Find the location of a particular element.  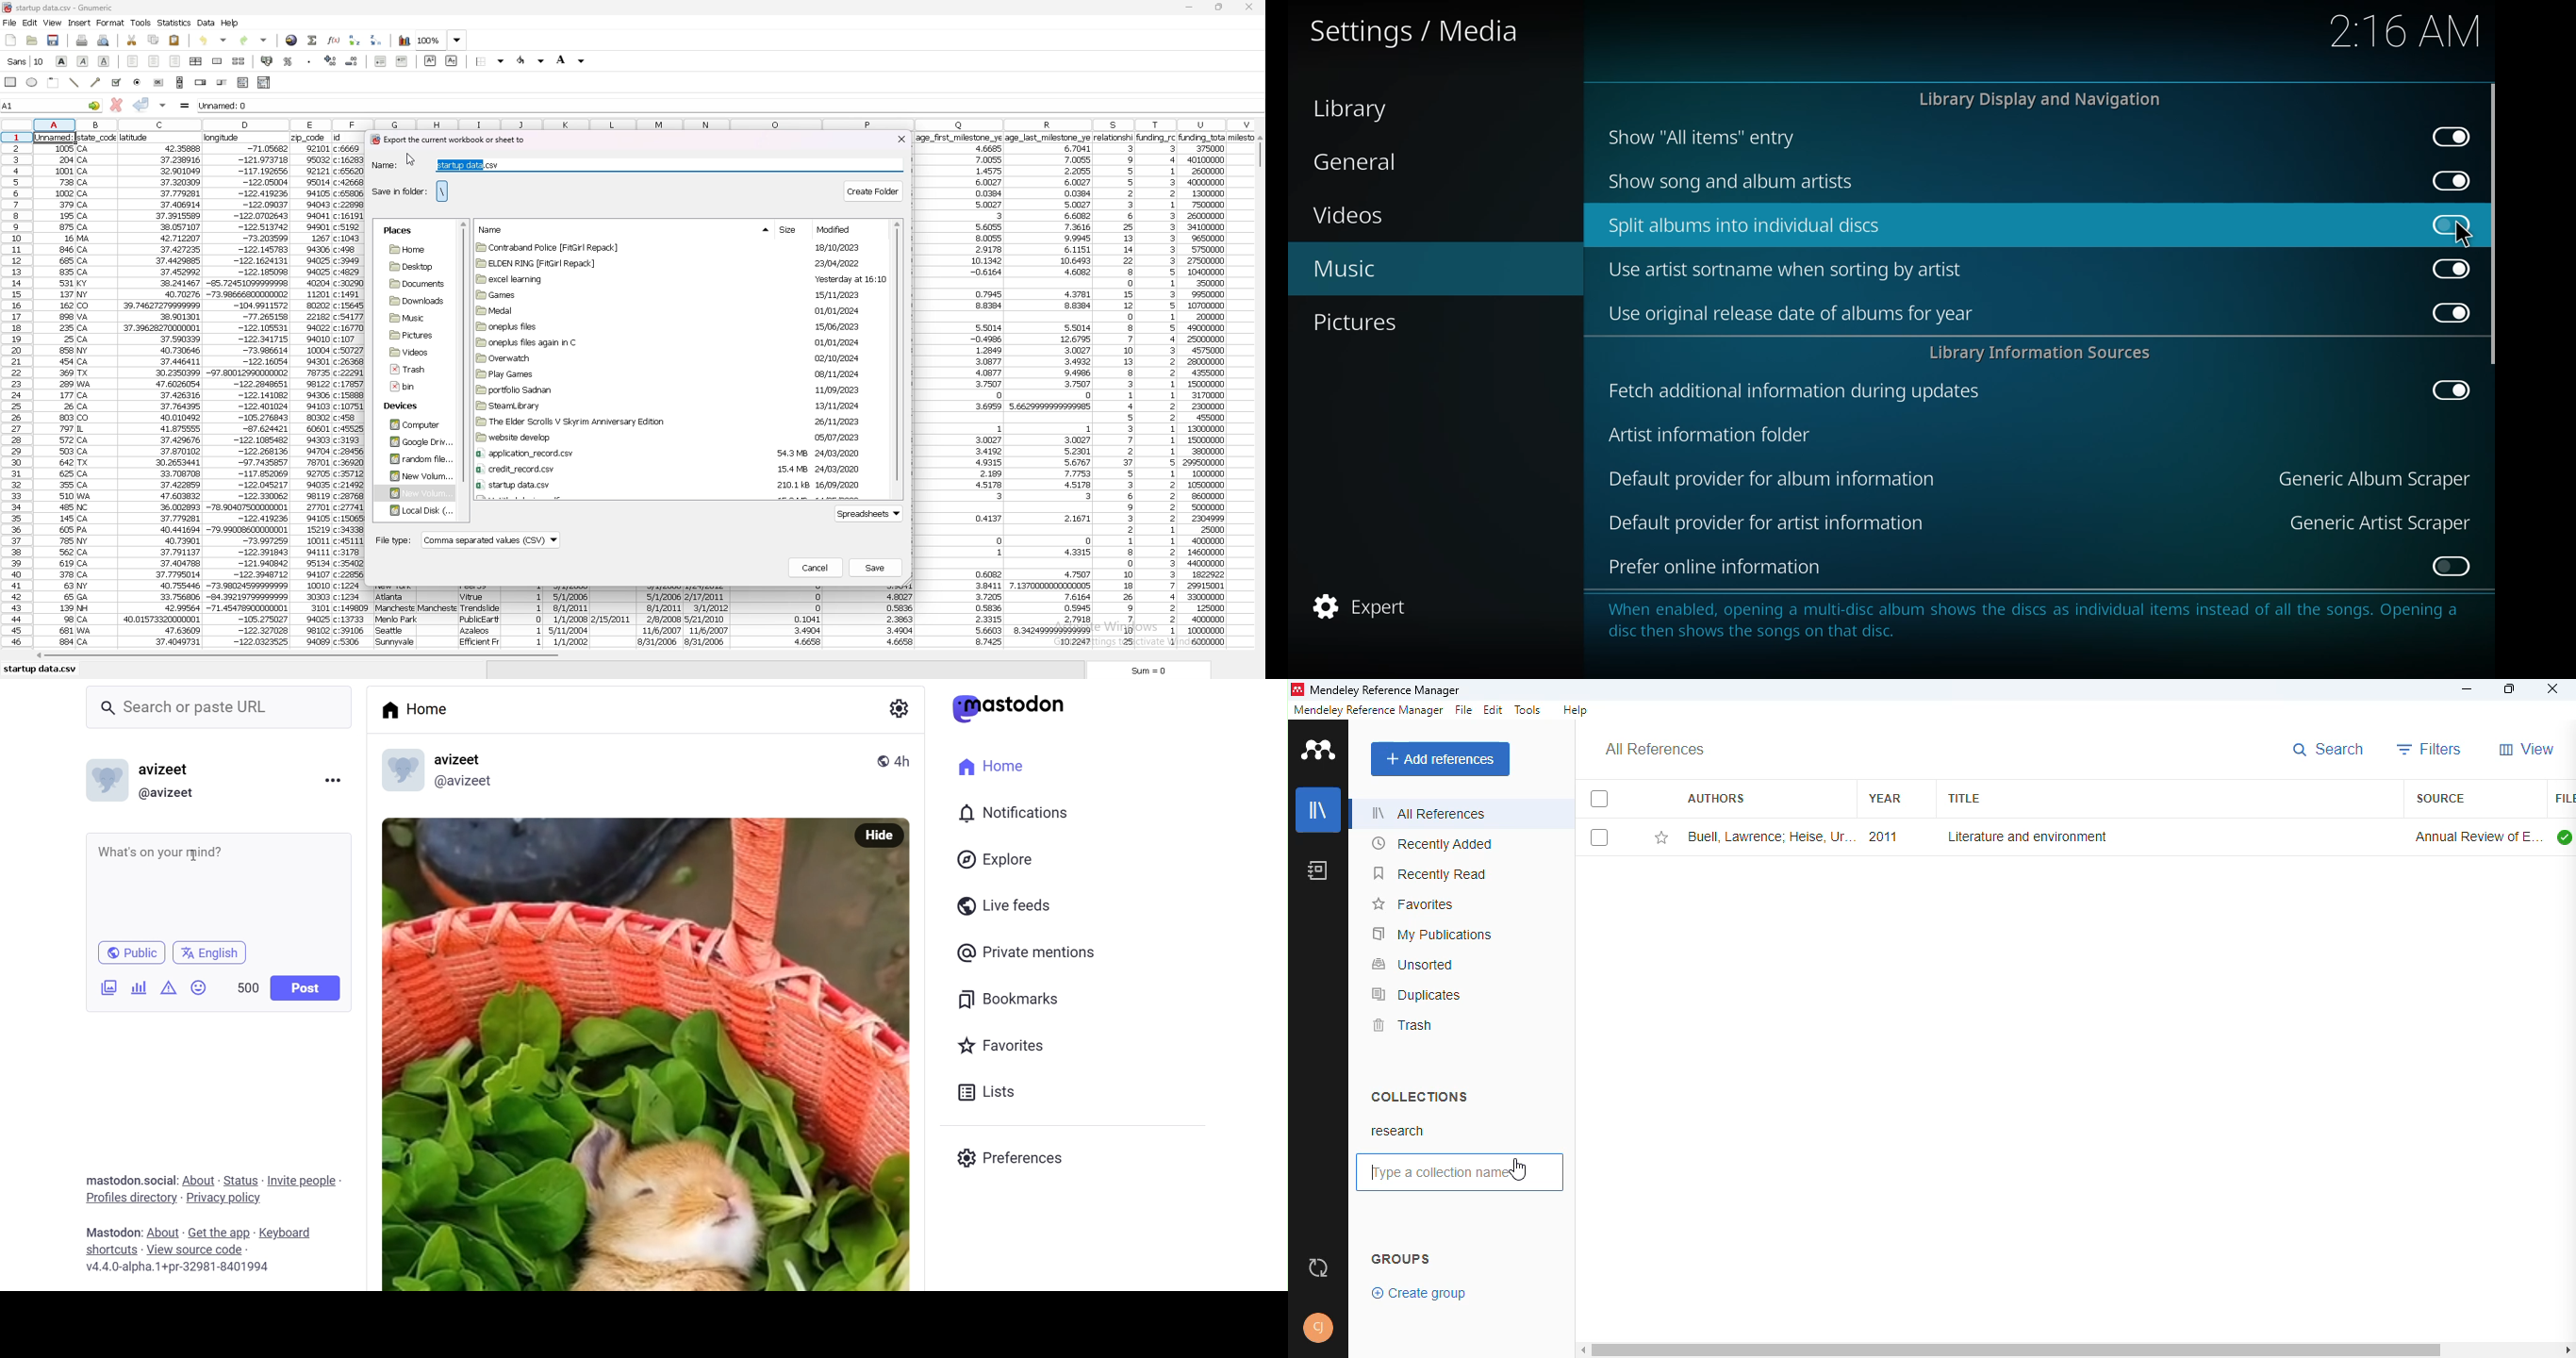

use artist sortname when sorting is located at coordinates (1790, 269).